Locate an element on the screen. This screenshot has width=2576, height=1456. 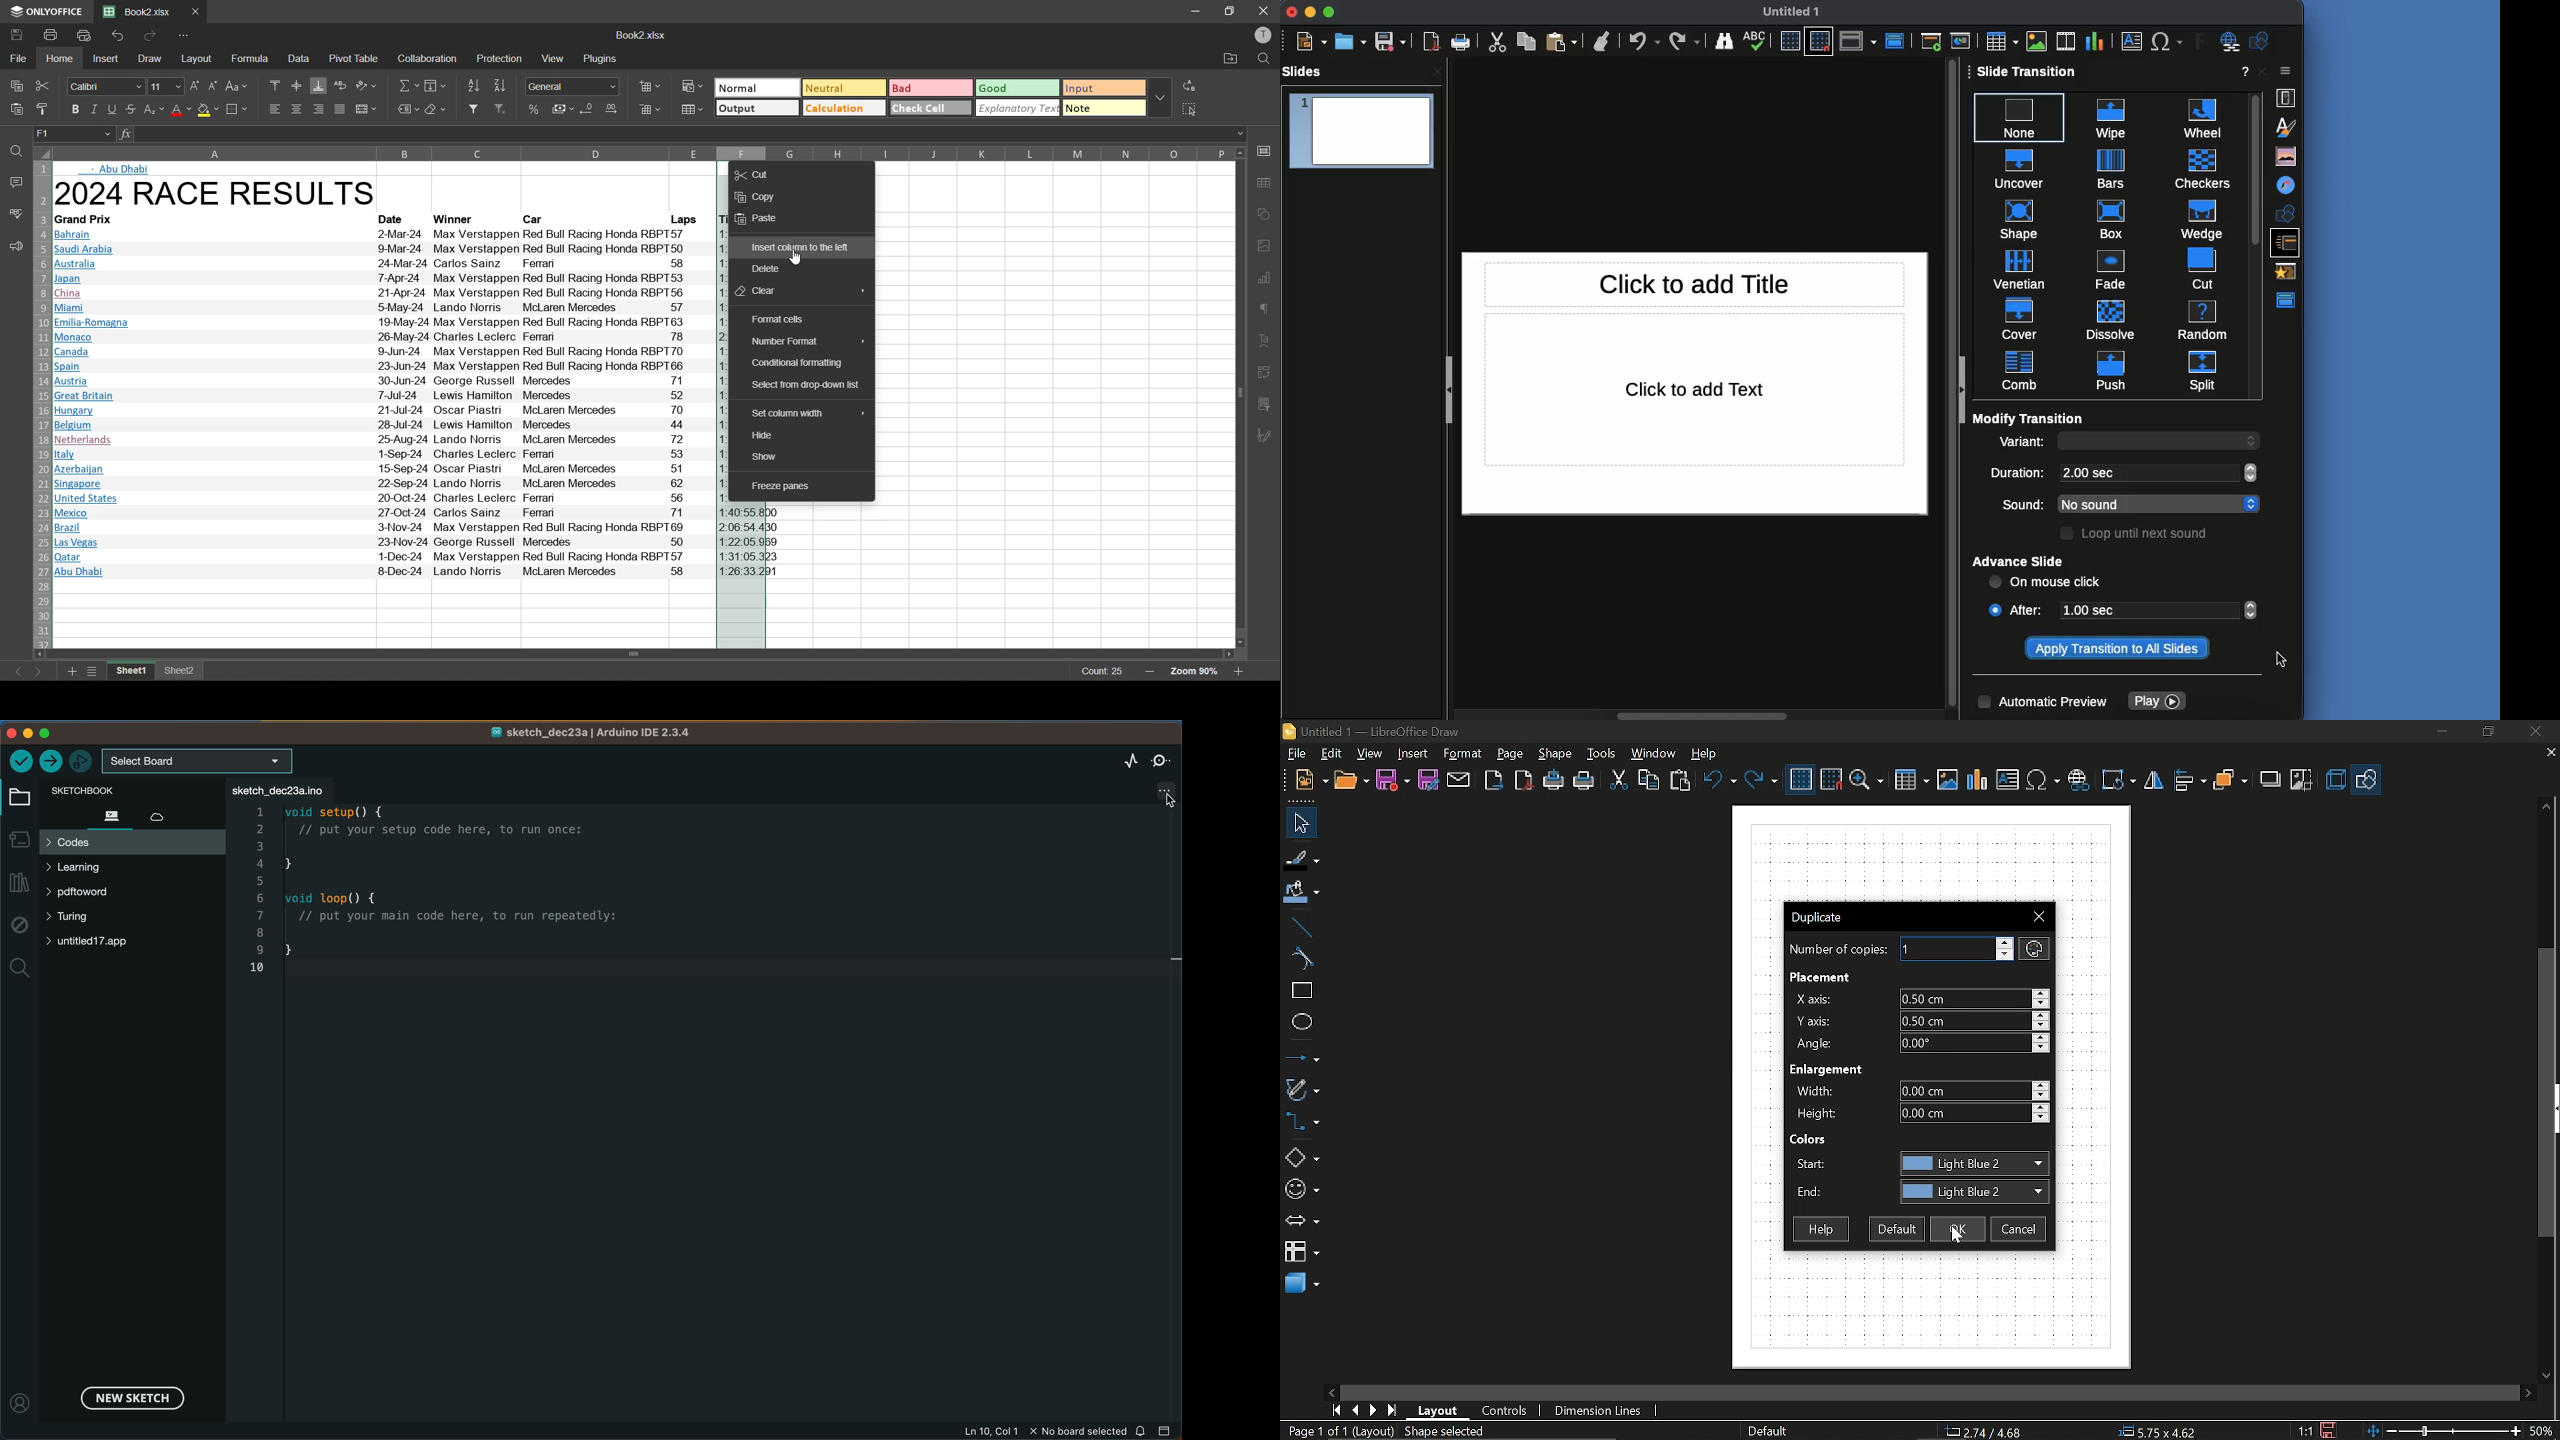
Laps is located at coordinates (683, 219).